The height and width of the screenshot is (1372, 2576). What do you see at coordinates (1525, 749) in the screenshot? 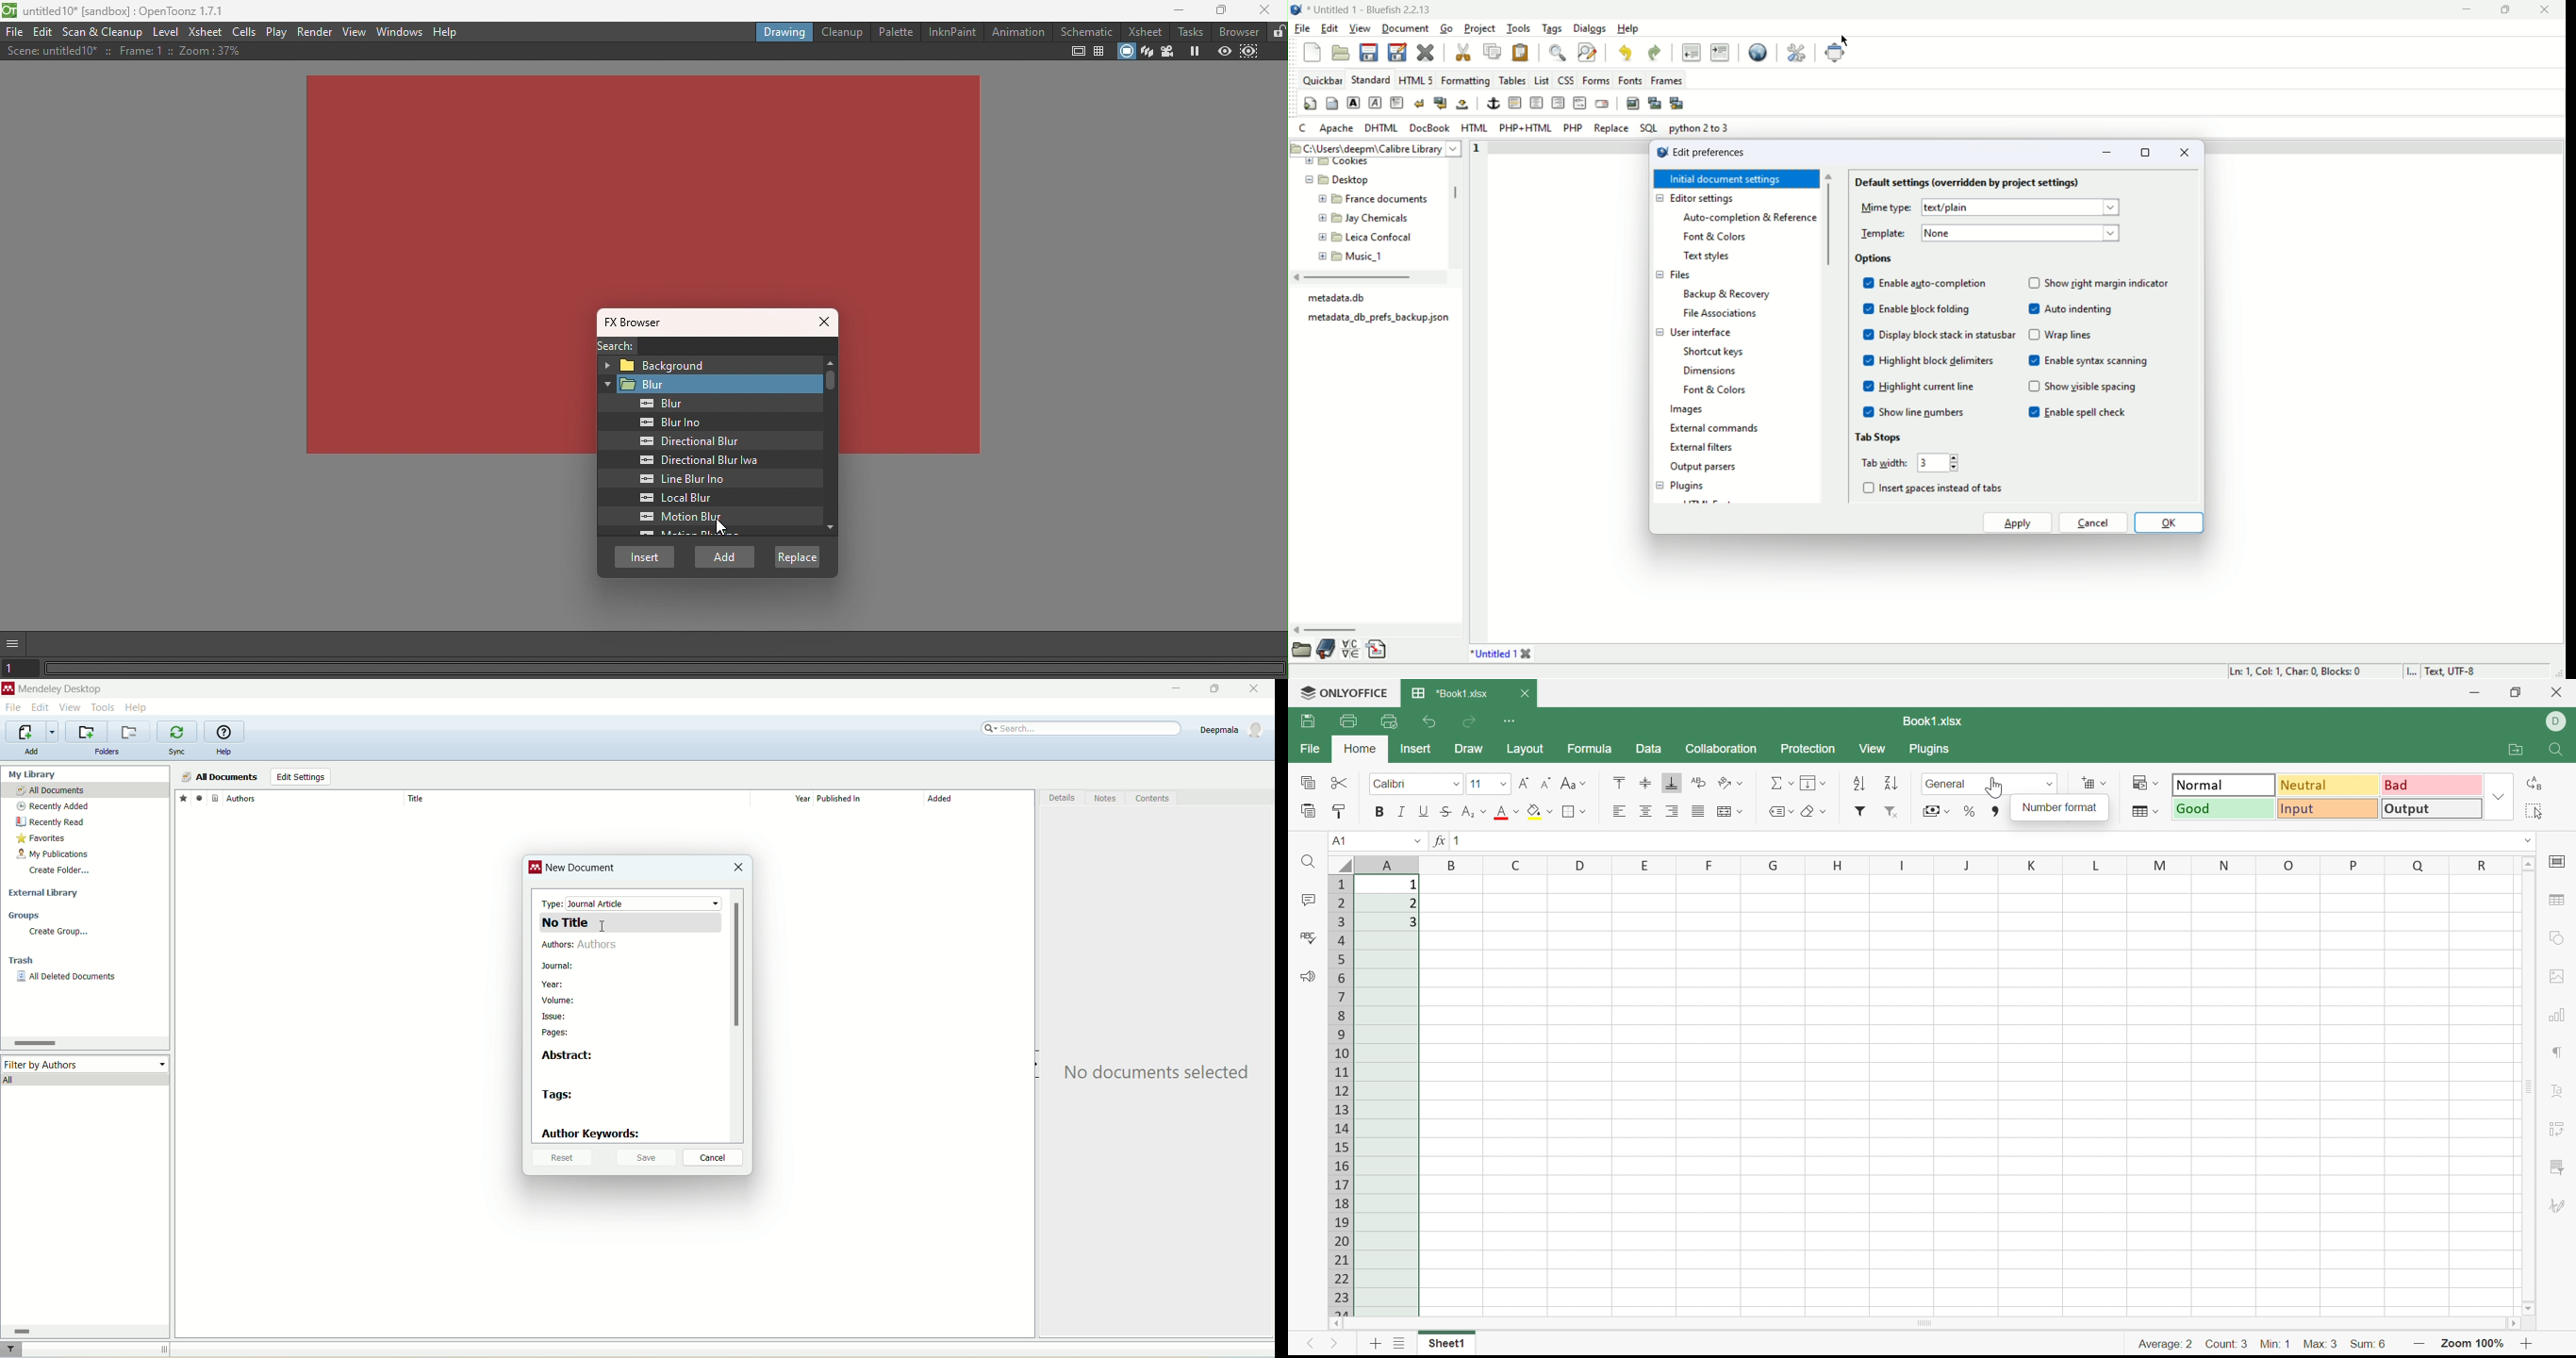
I see `Layout` at bounding box center [1525, 749].